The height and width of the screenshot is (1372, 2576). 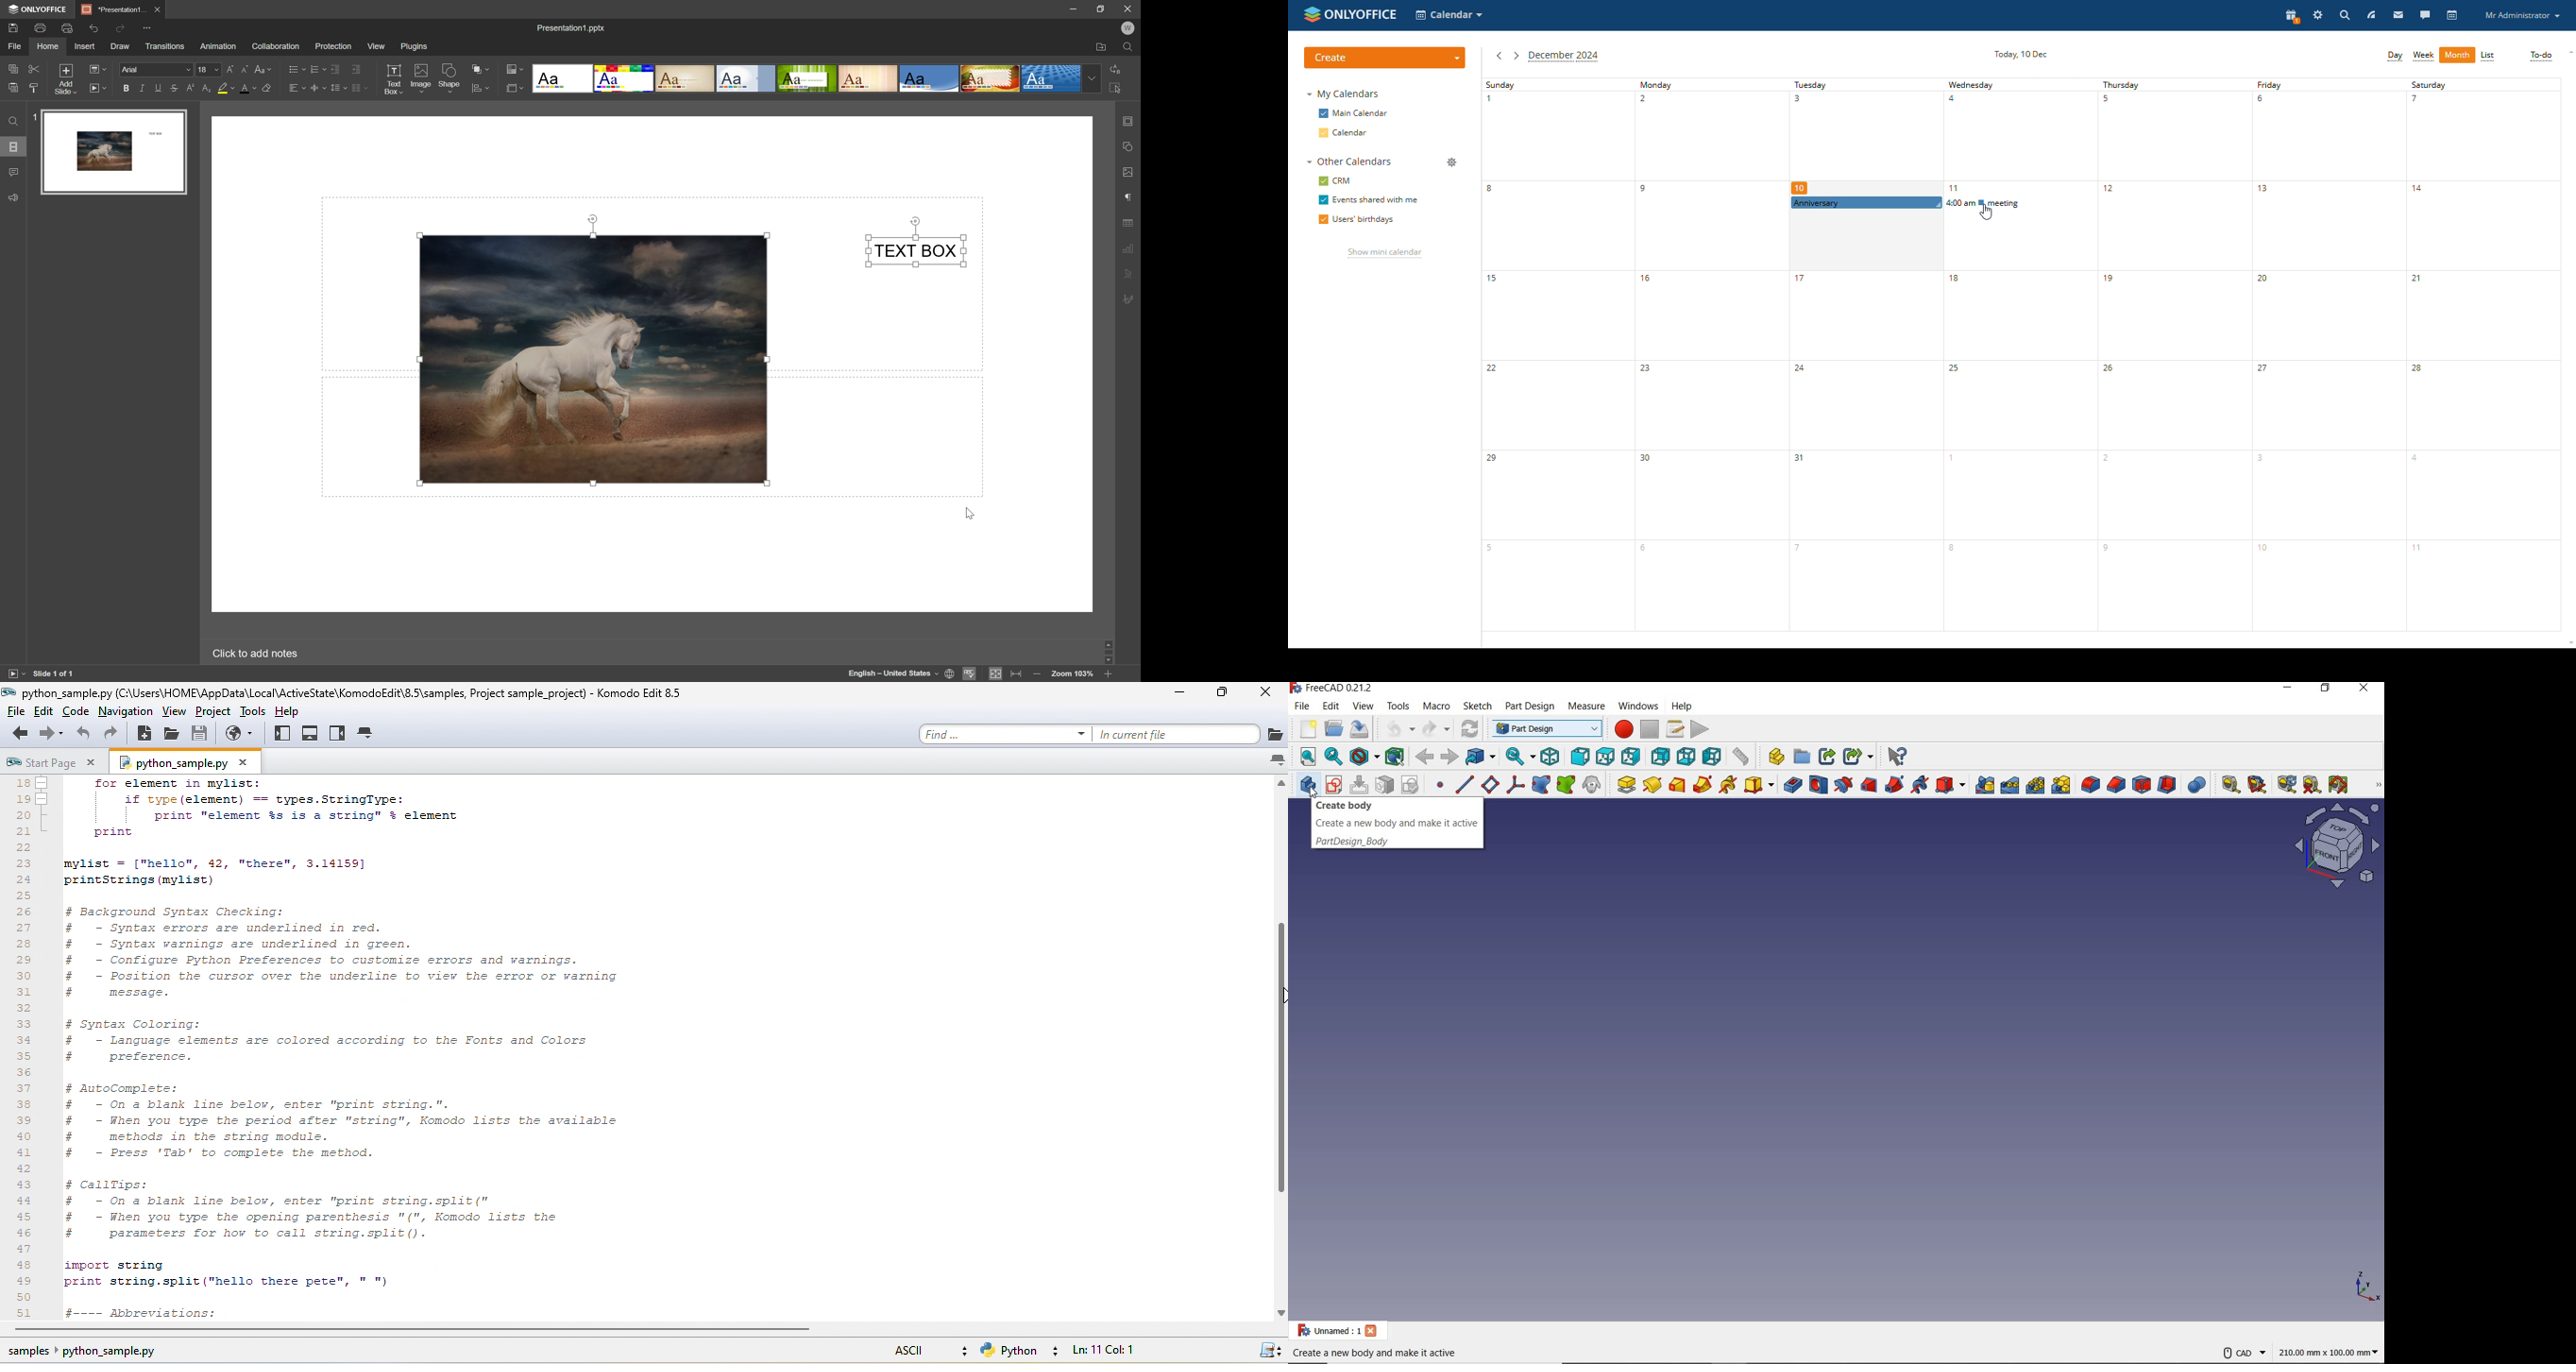 I want to click on Classic, so click(x=686, y=79).